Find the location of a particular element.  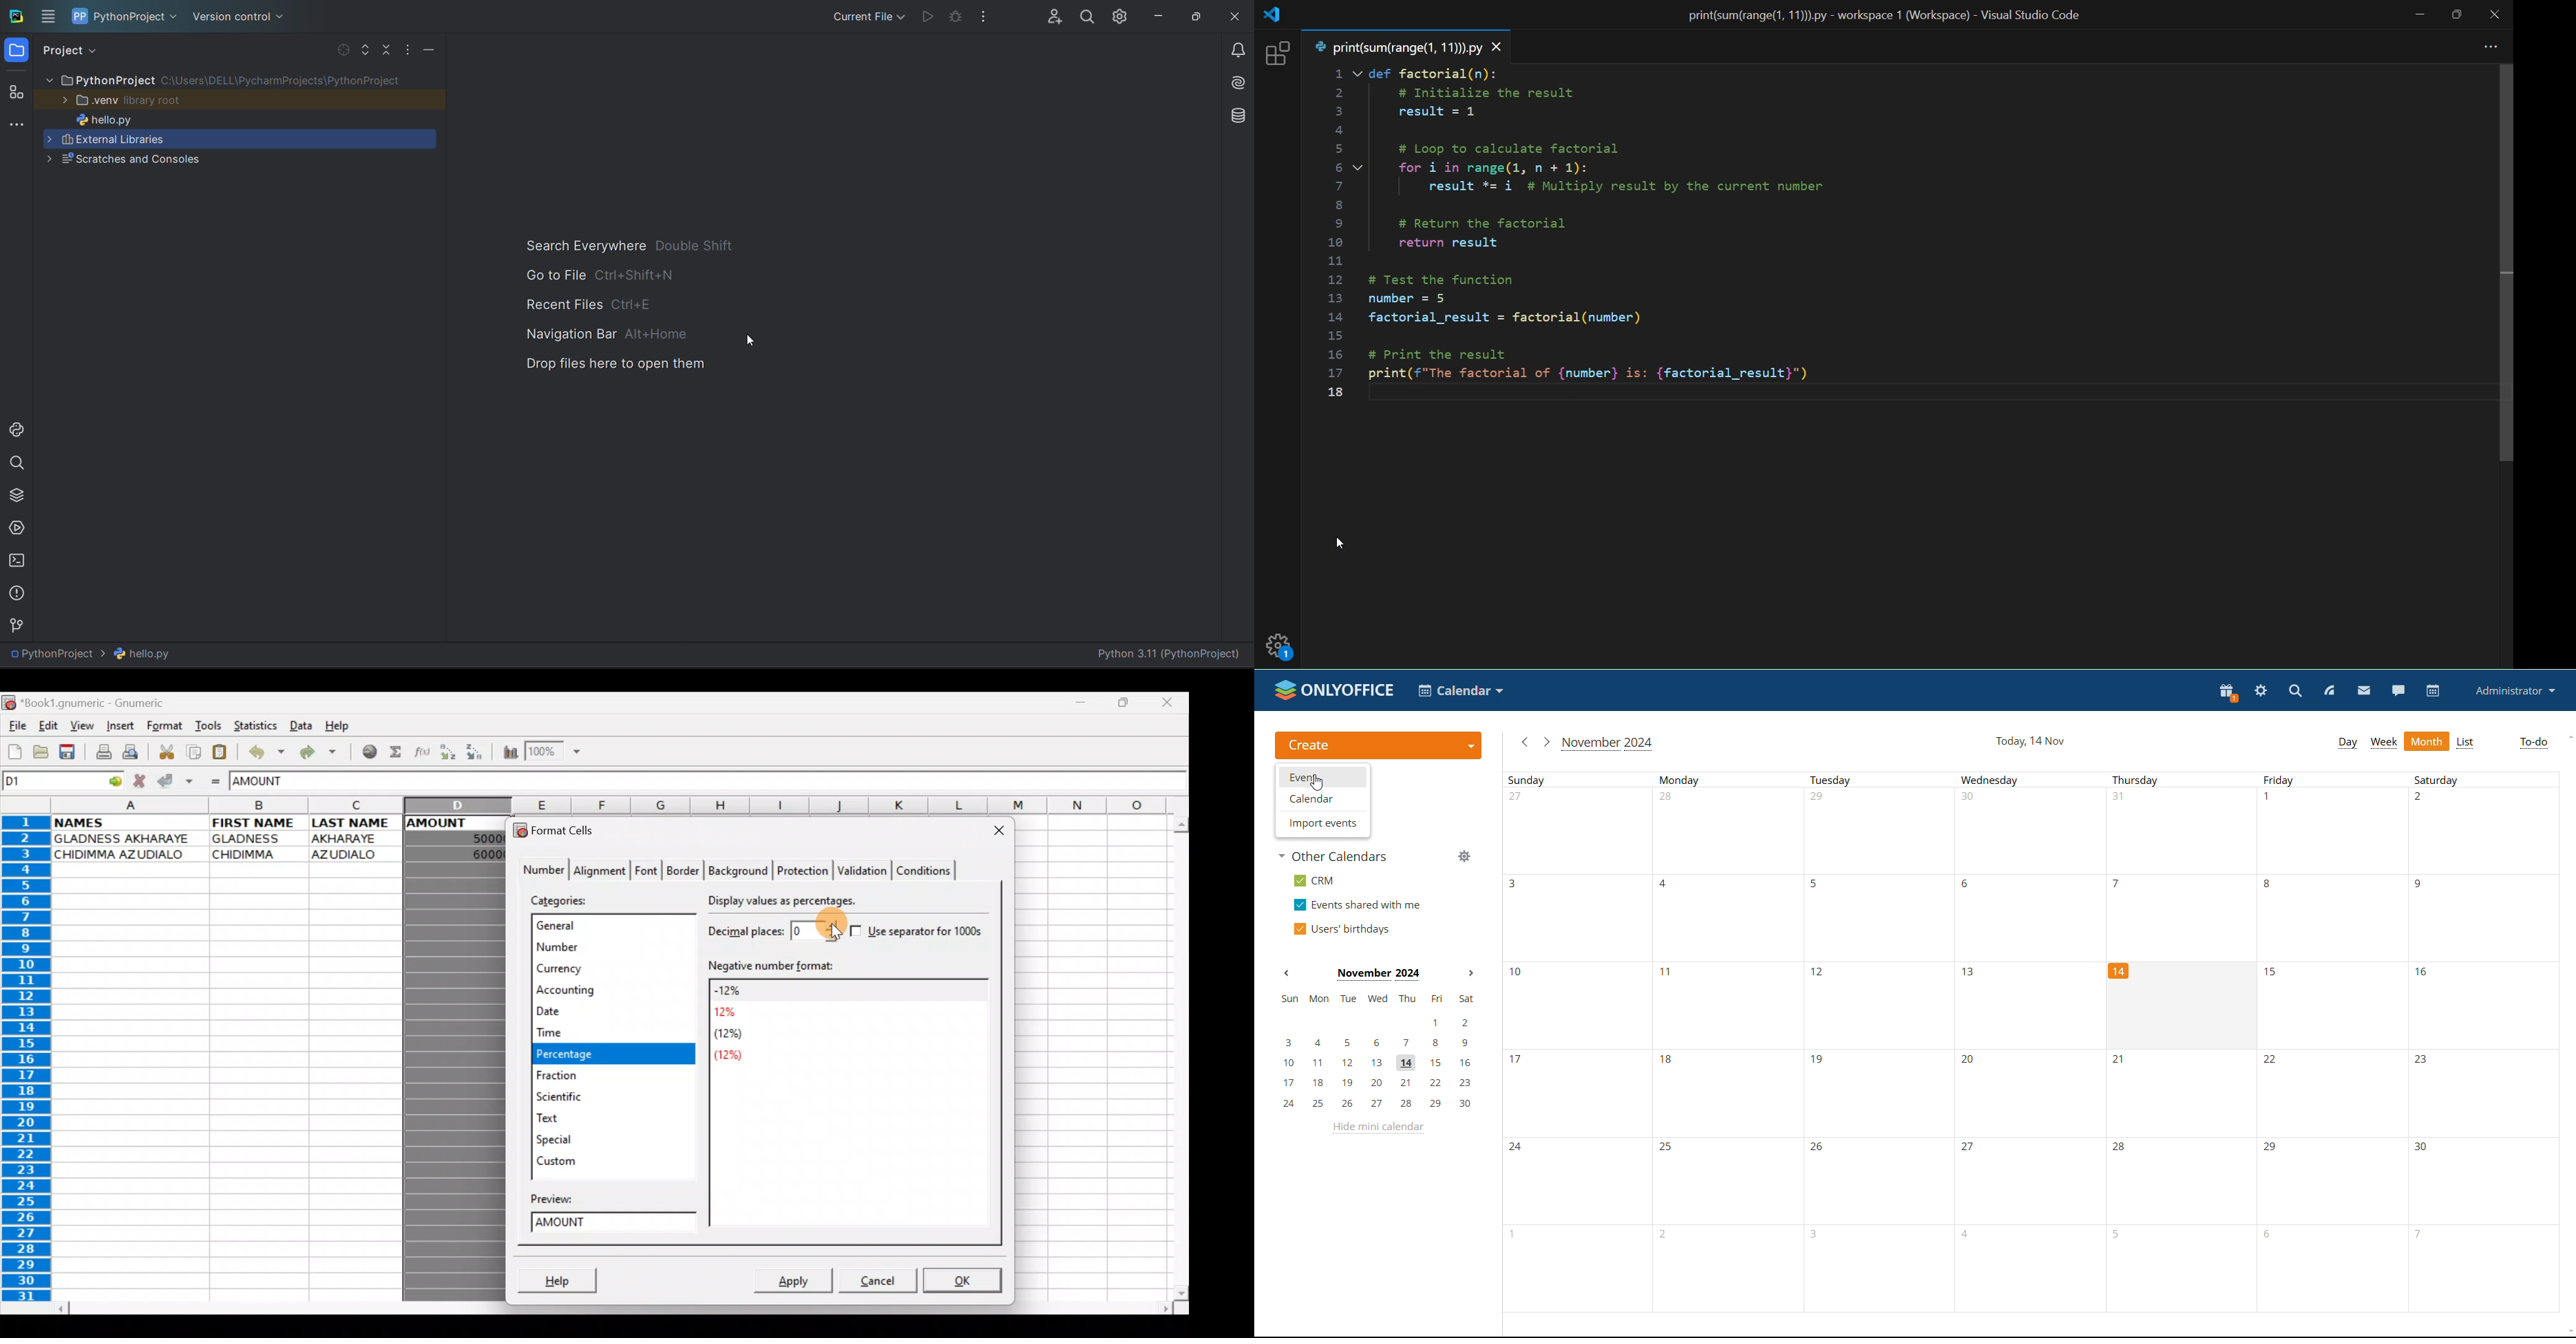

Recent Files Ctri+E is located at coordinates (582, 301).